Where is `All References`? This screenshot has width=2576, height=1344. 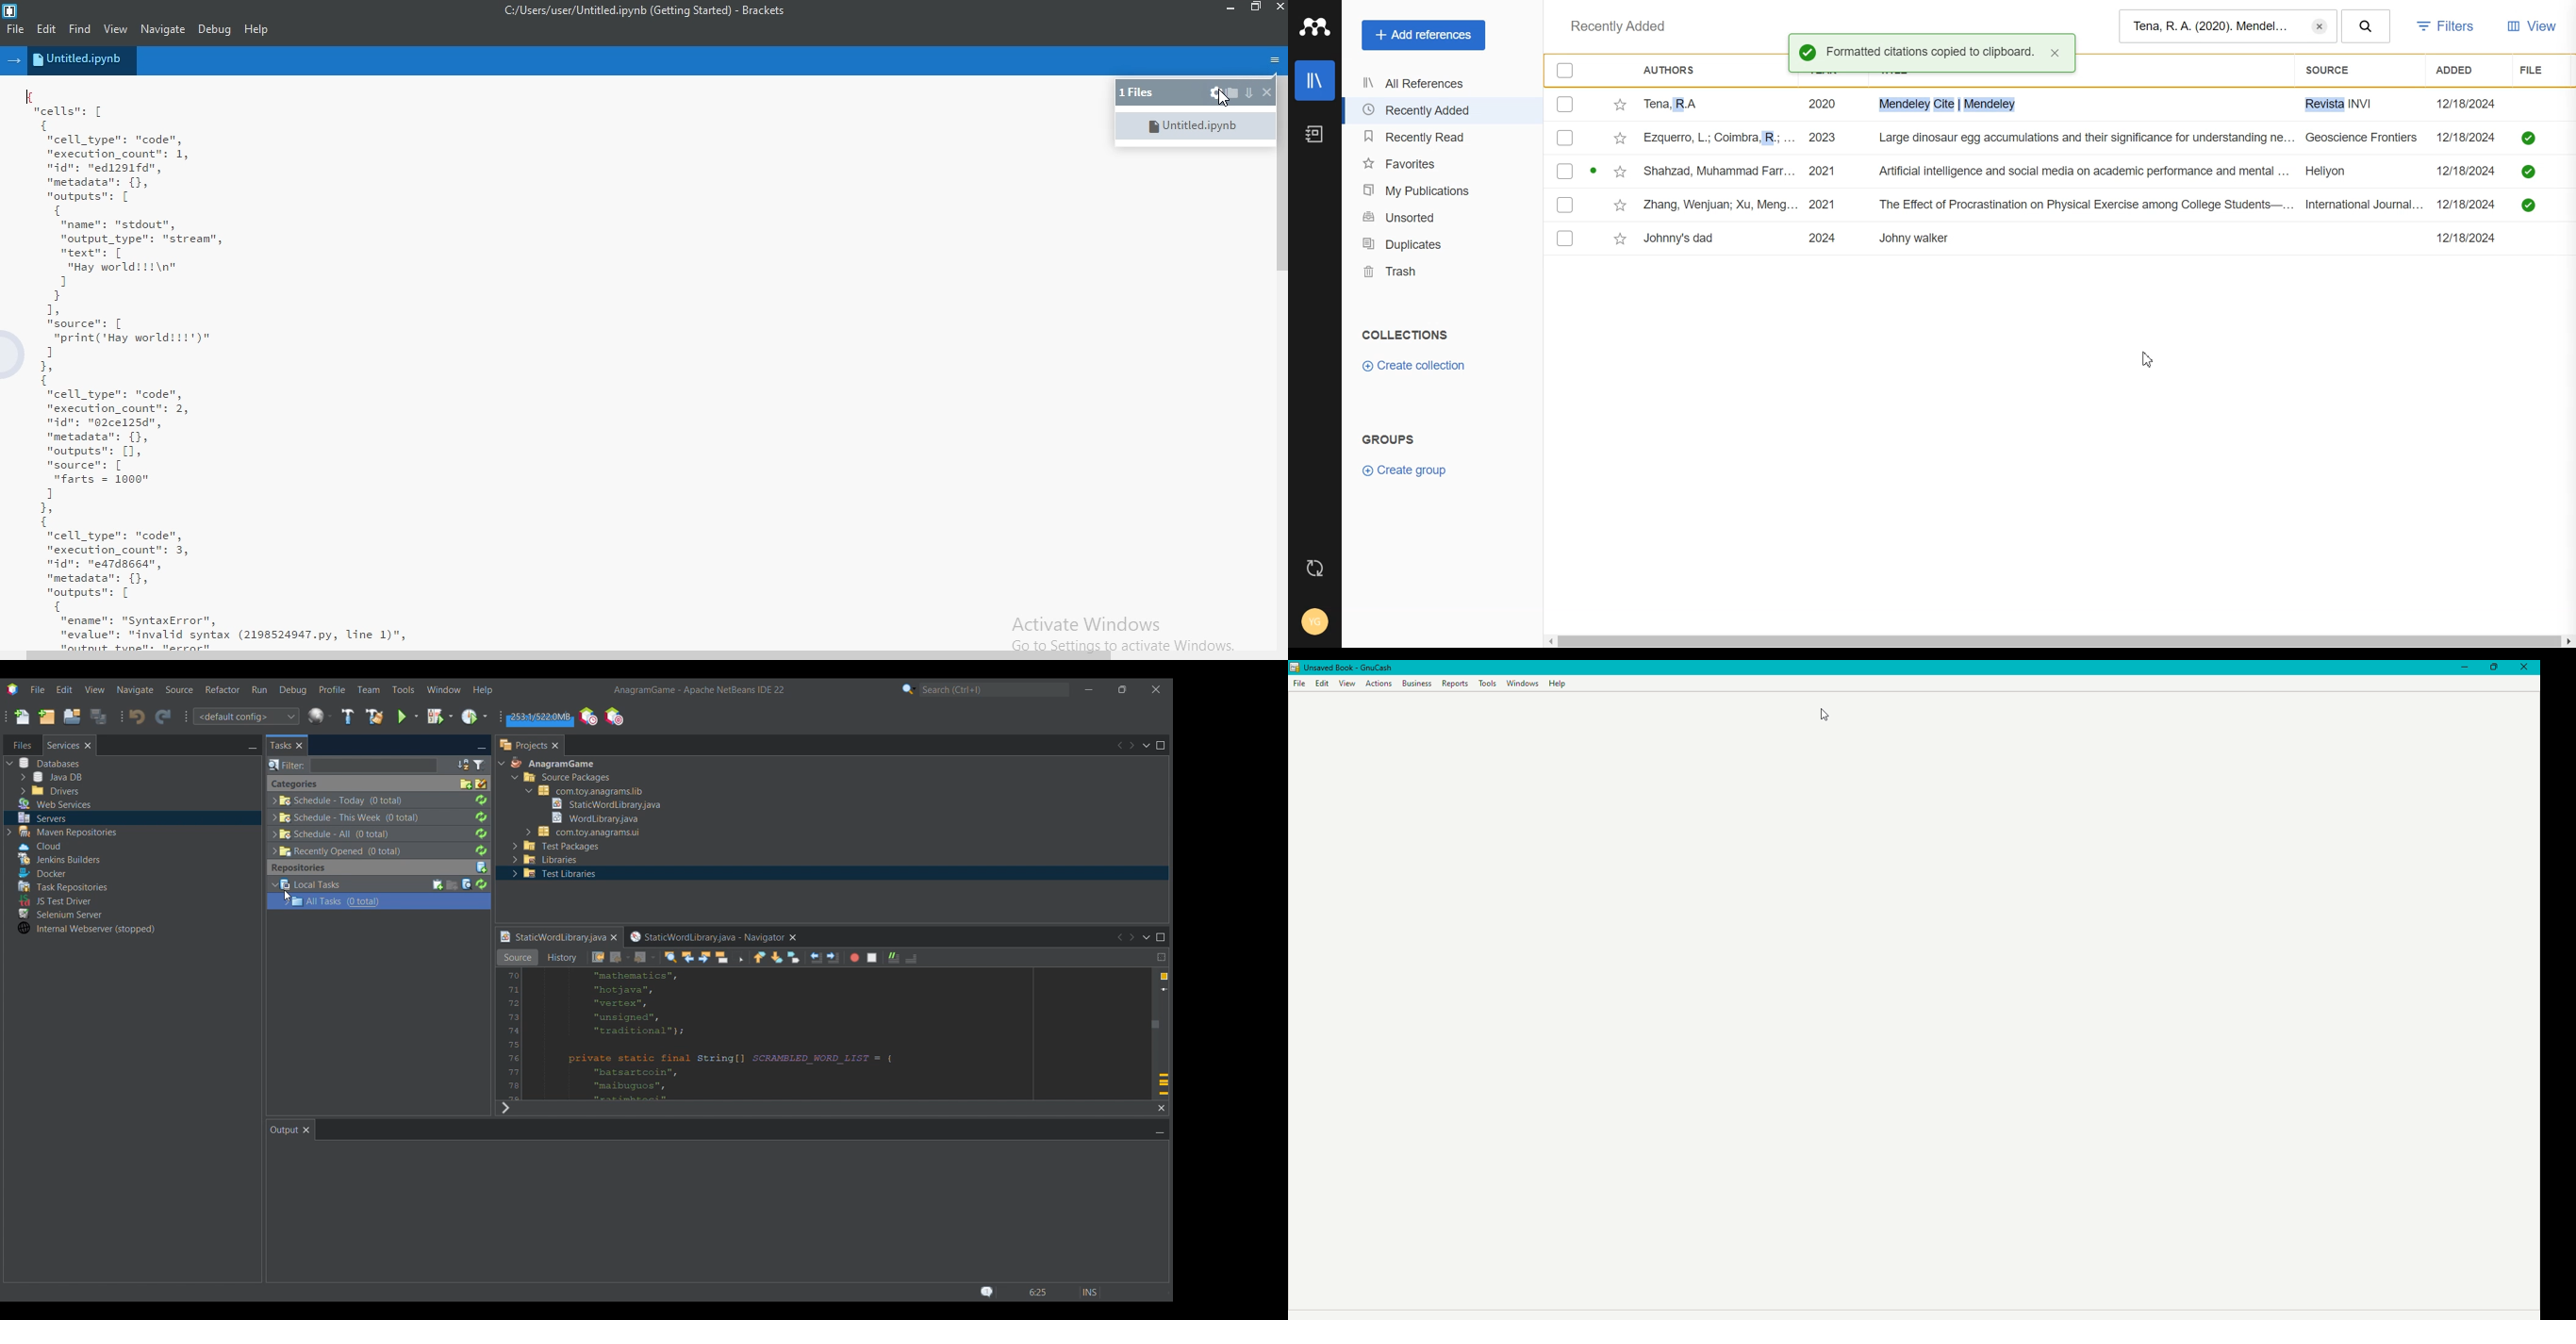
All References is located at coordinates (1439, 85).